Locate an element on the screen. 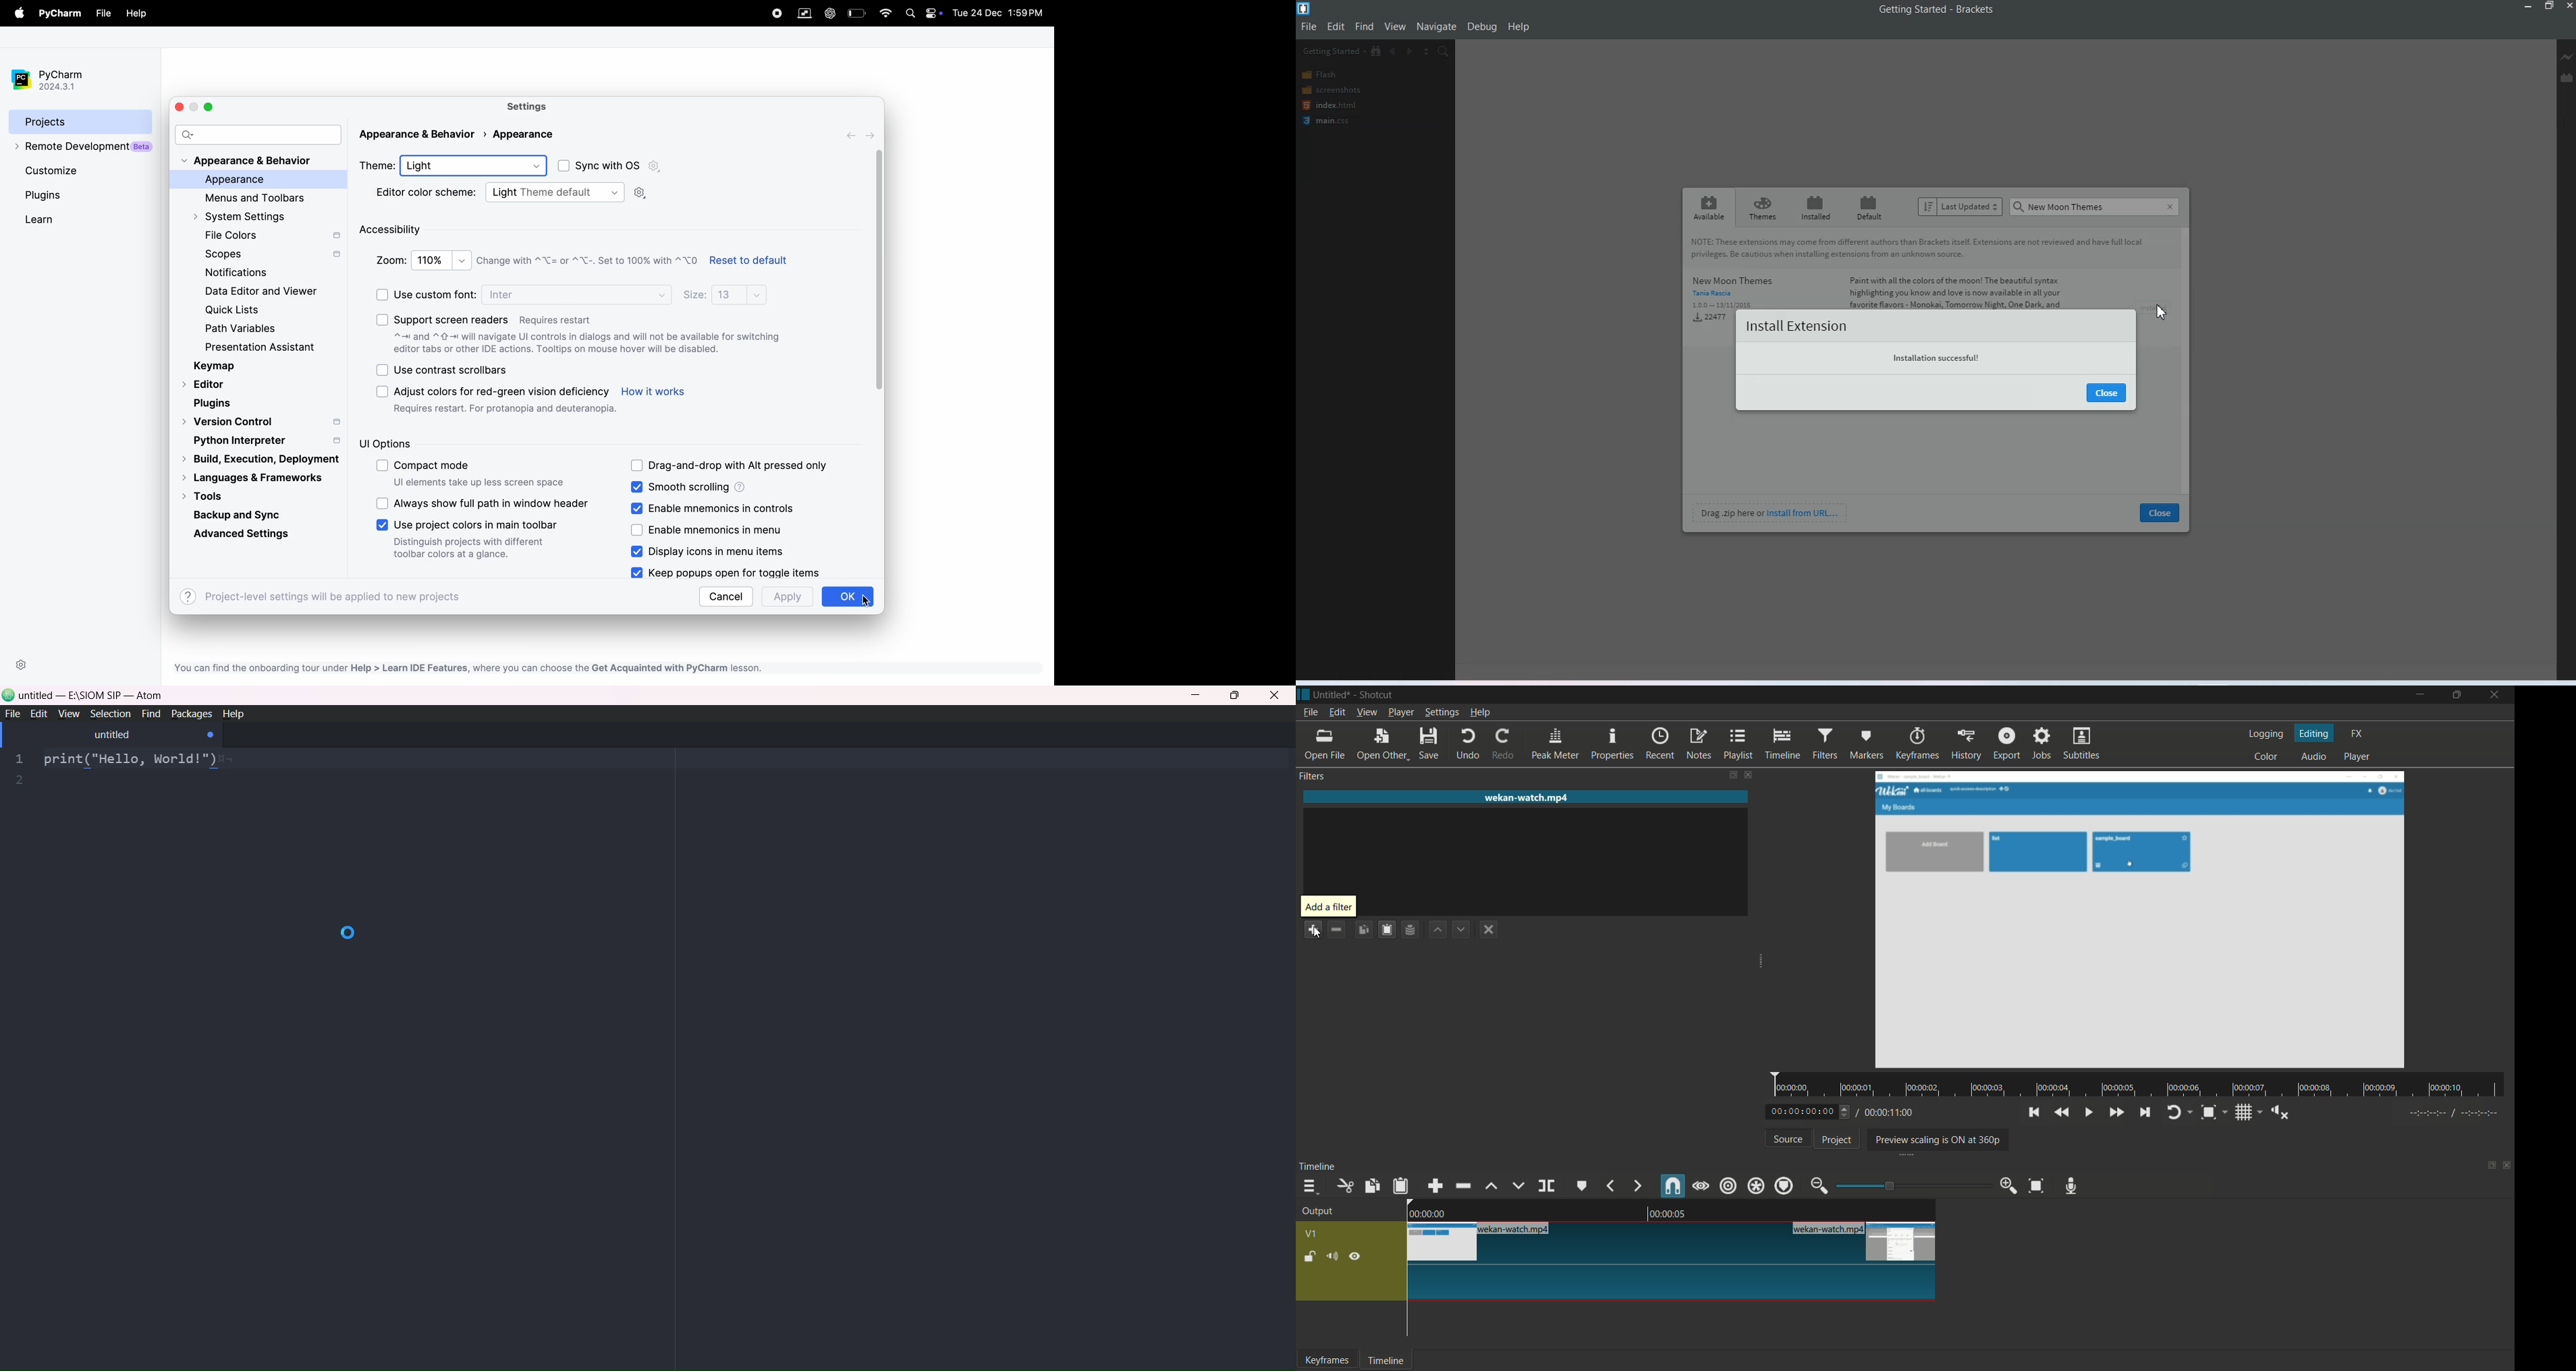 The image size is (2576, 1372). view is located at coordinates (66, 715).